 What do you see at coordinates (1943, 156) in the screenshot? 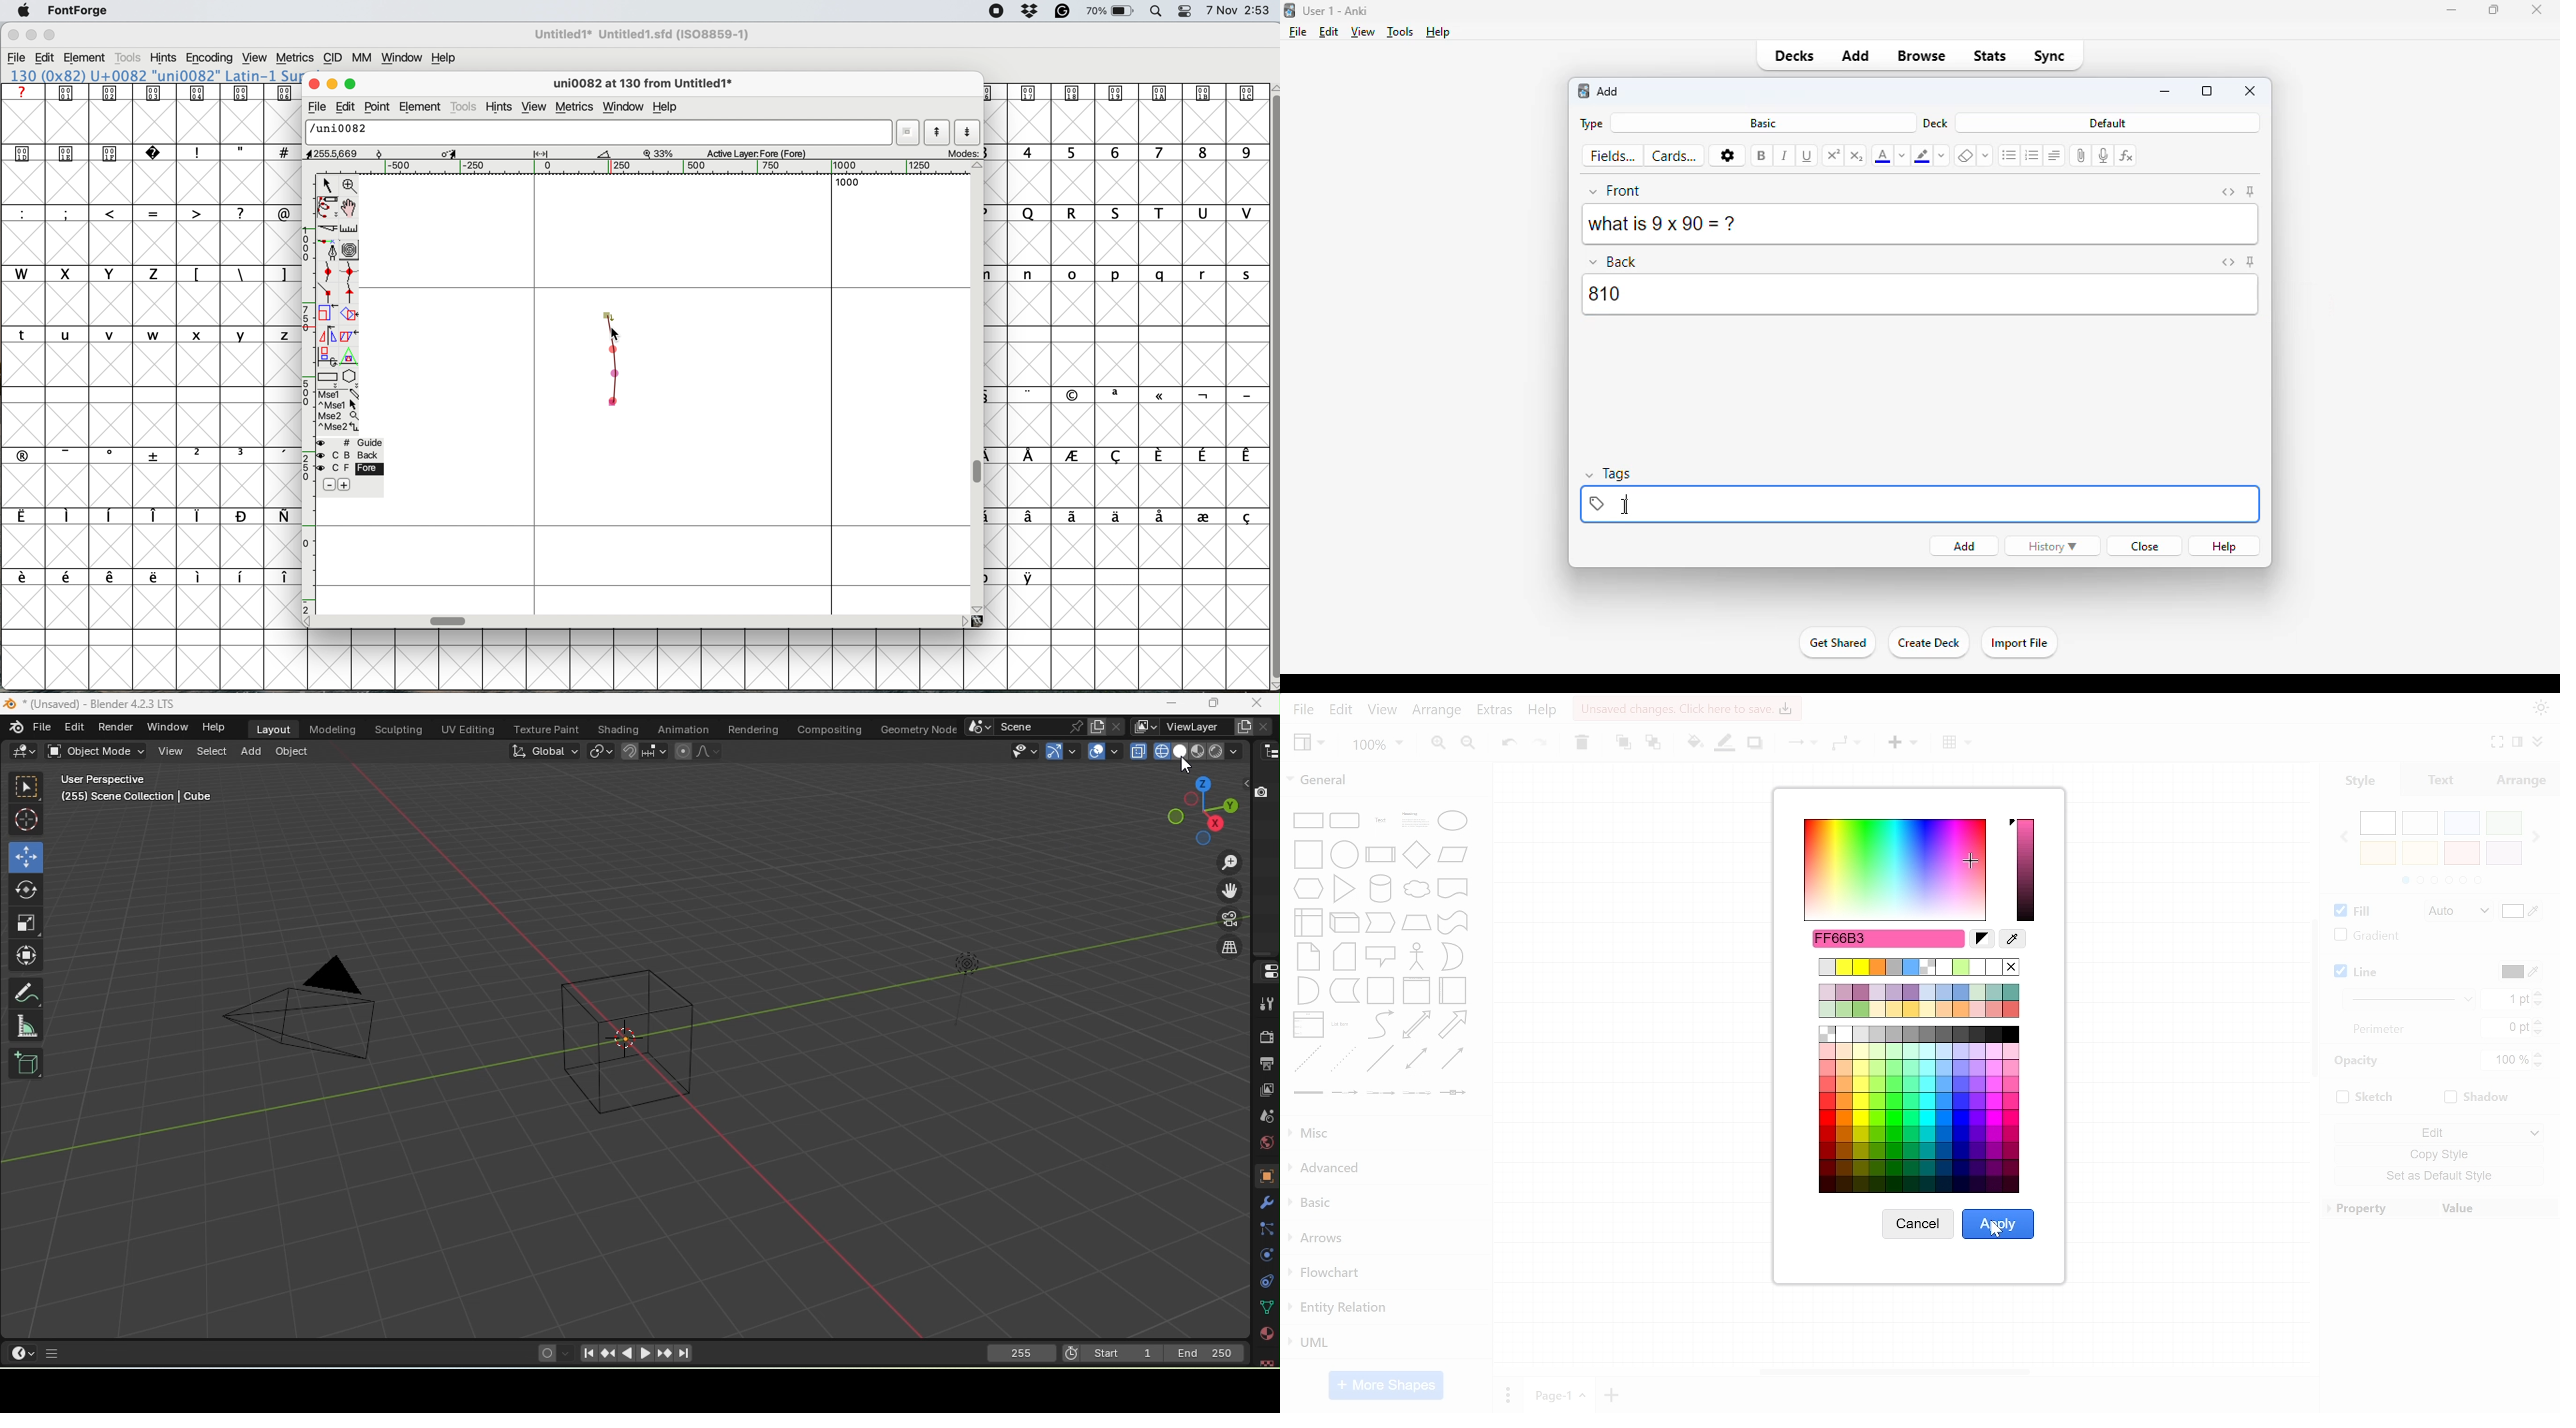
I see `change color` at bounding box center [1943, 156].